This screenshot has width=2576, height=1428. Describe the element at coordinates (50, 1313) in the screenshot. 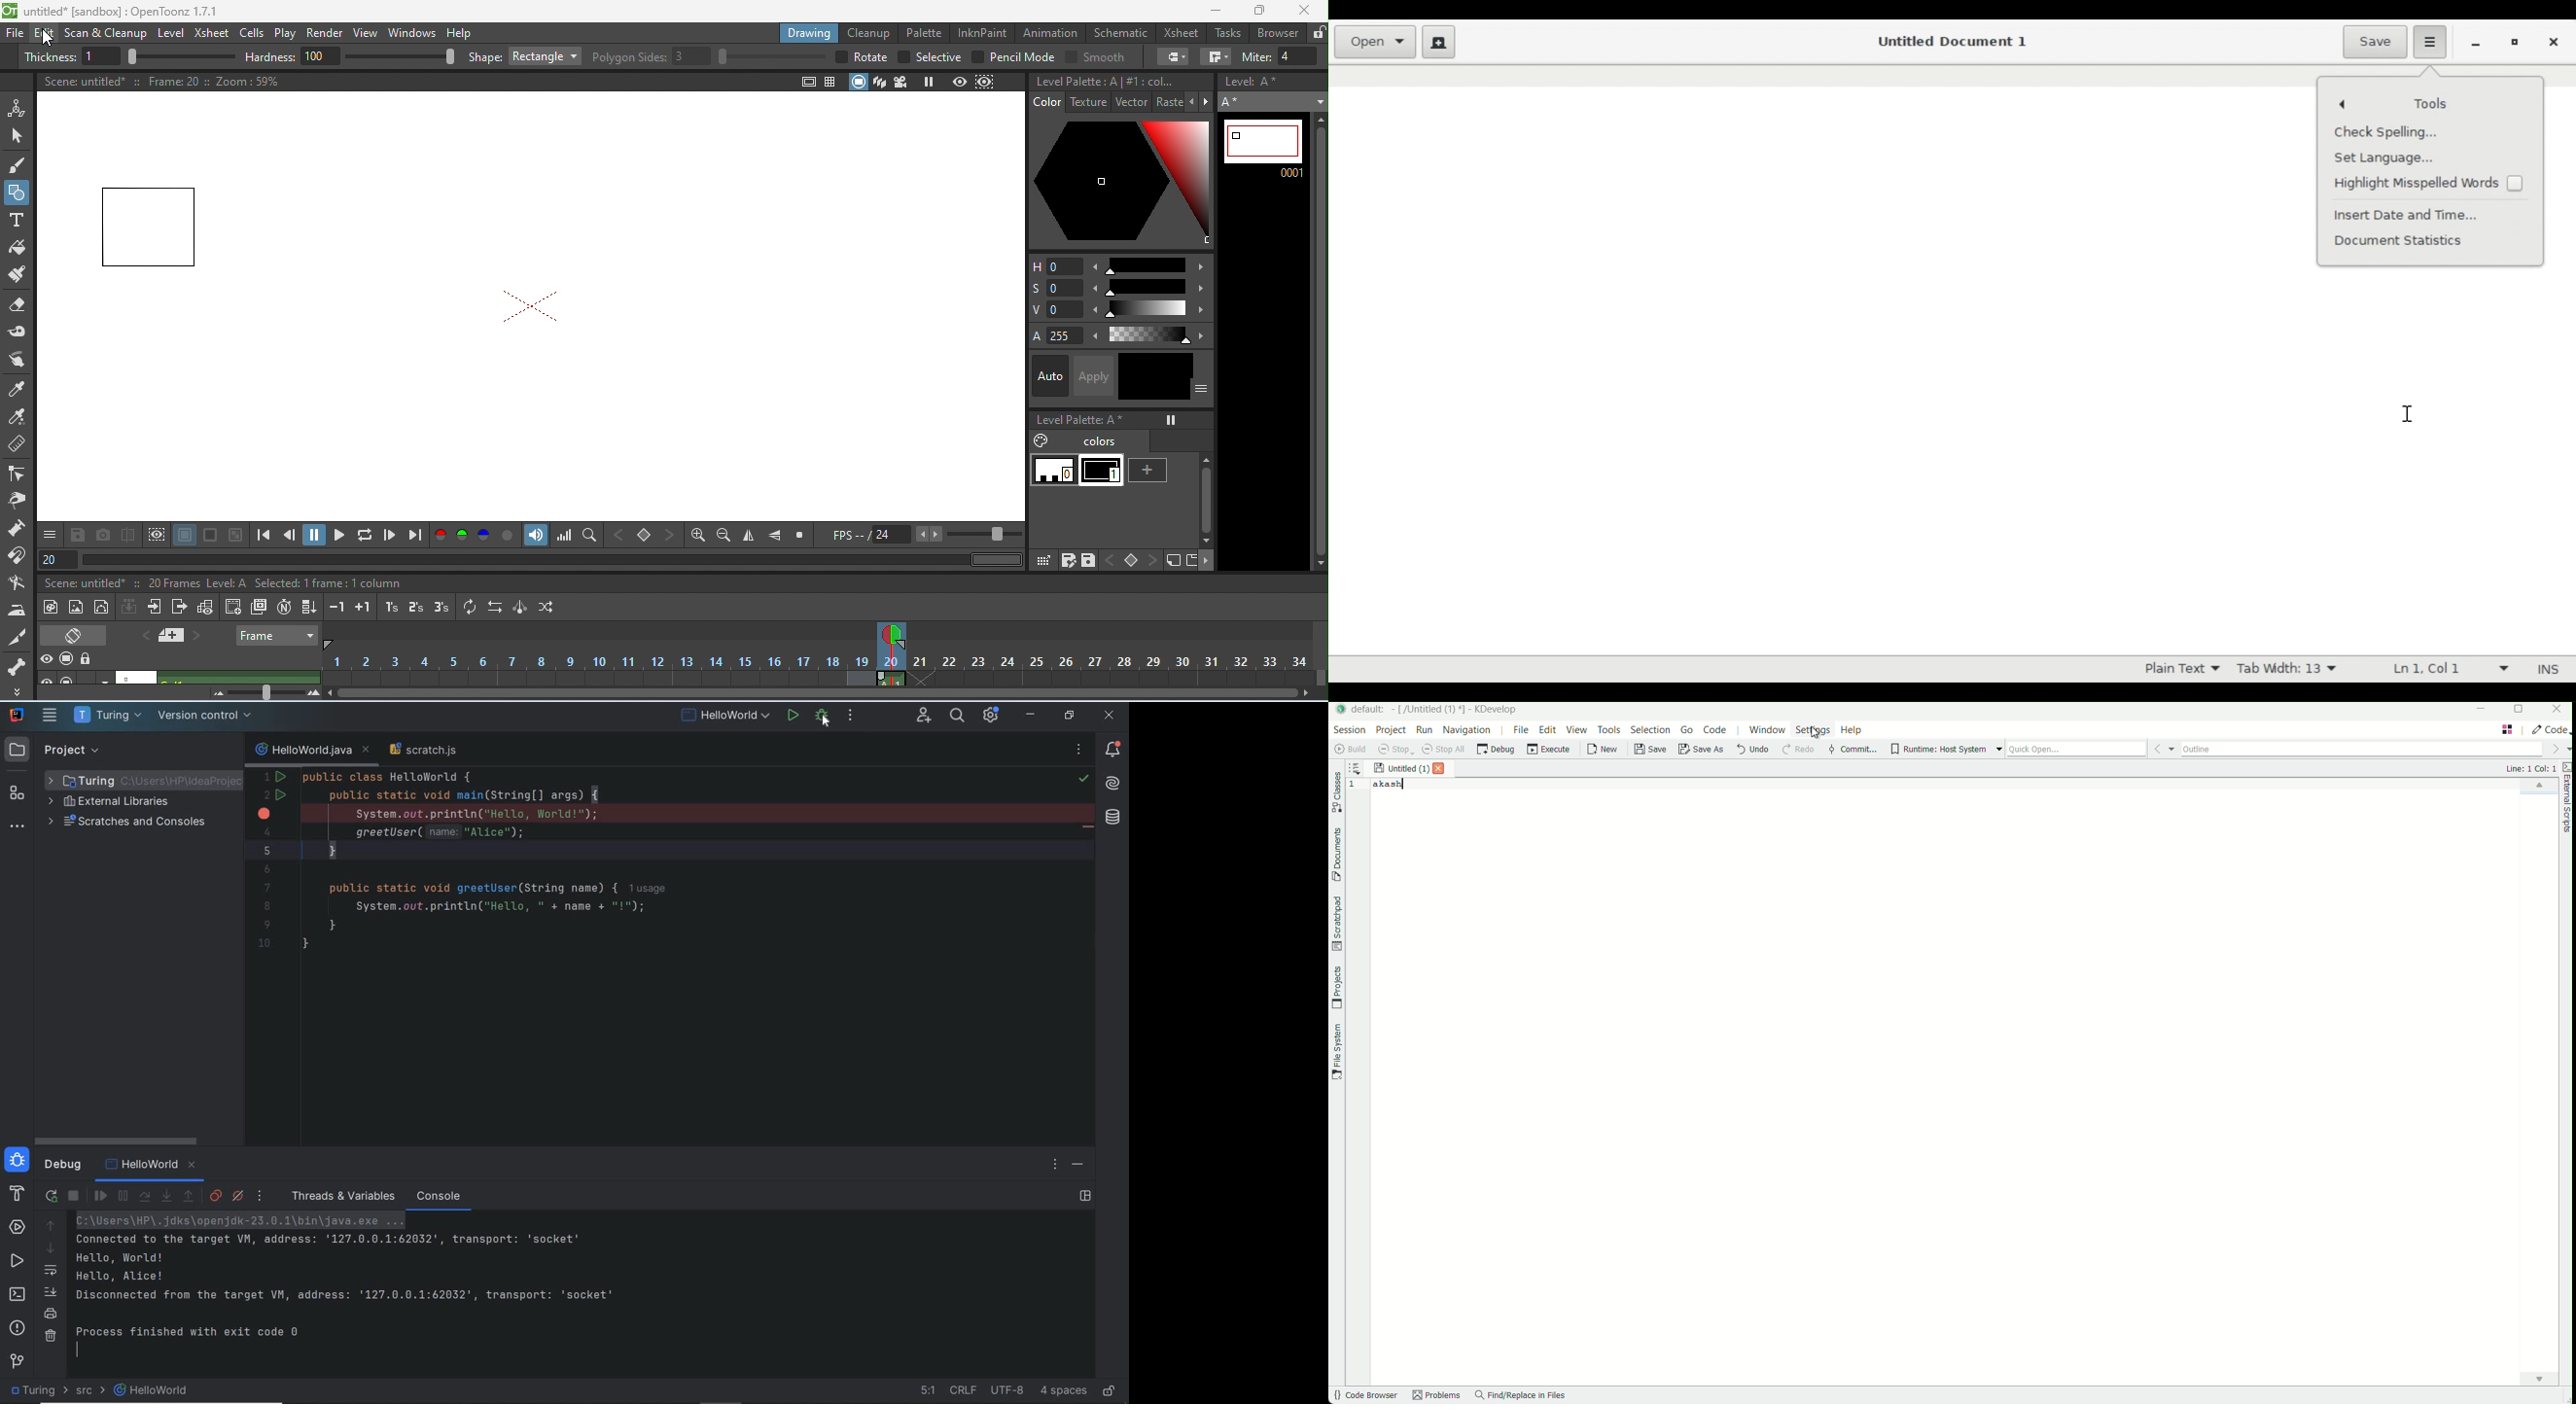

I see `print` at that location.